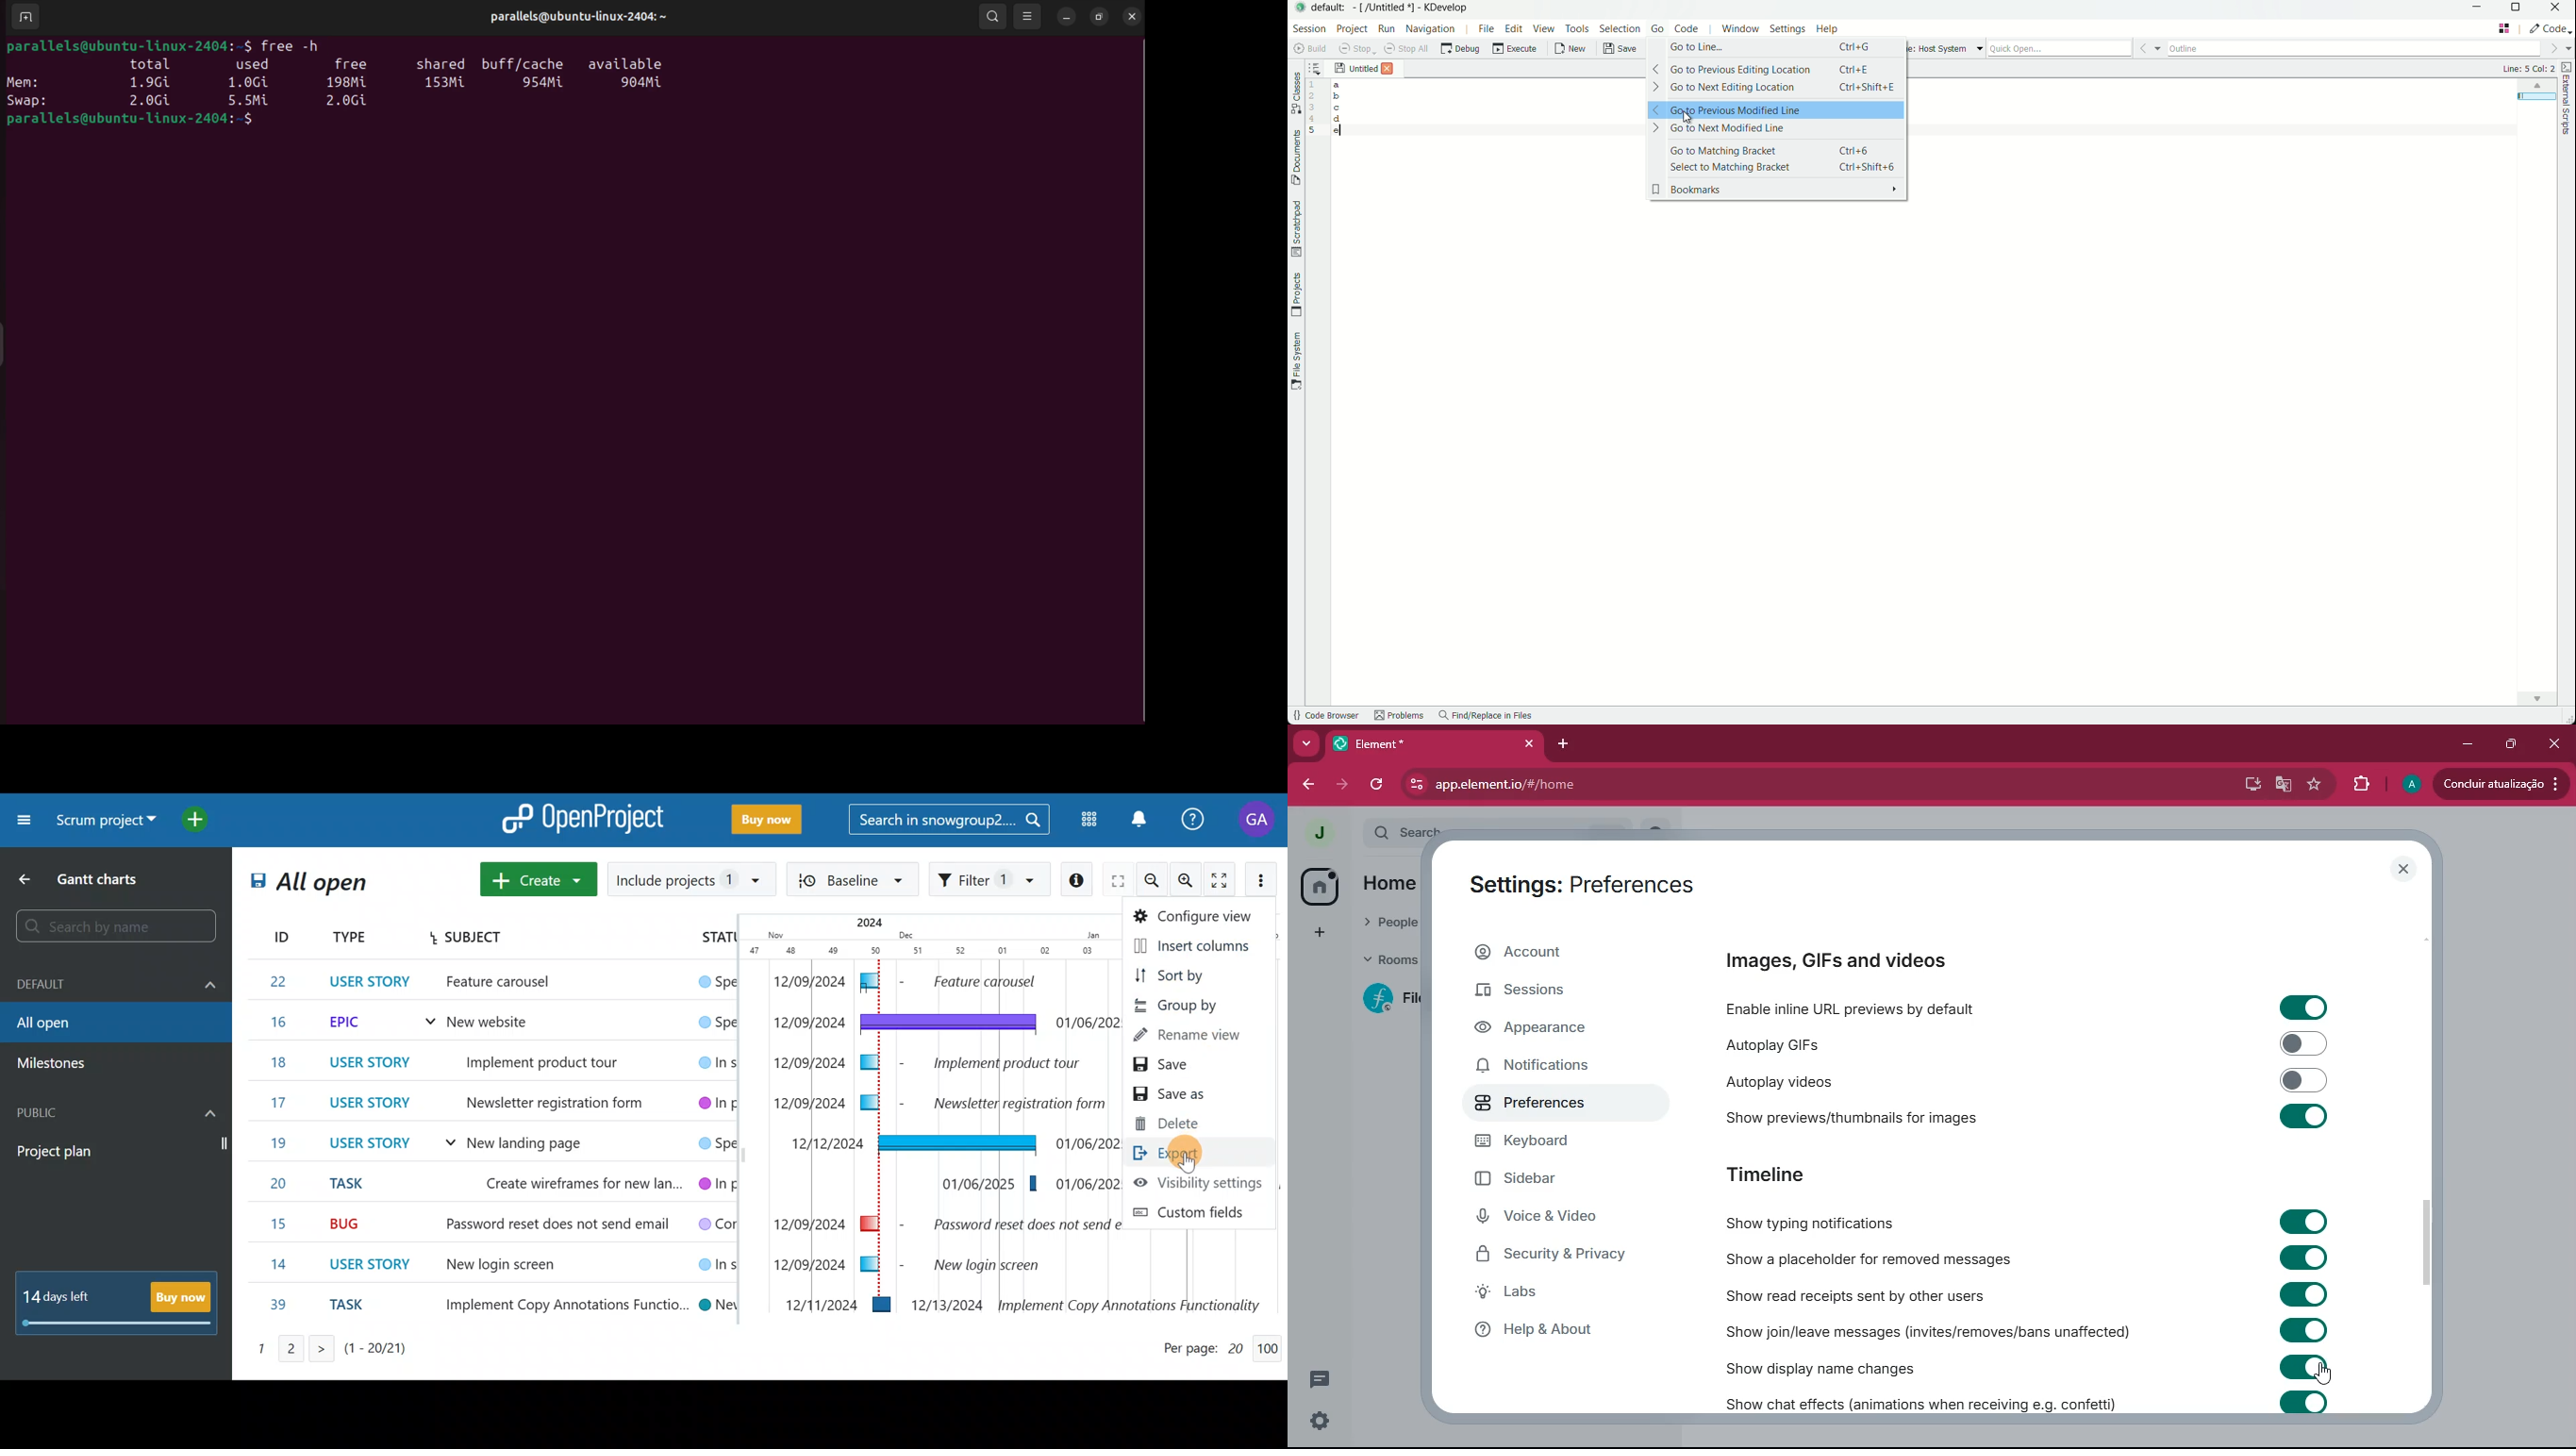 The height and width of the screenshot is (1456, 2576). Describe the element at coordinates (1351, 30) in the screenshot. I see `project` at that location.